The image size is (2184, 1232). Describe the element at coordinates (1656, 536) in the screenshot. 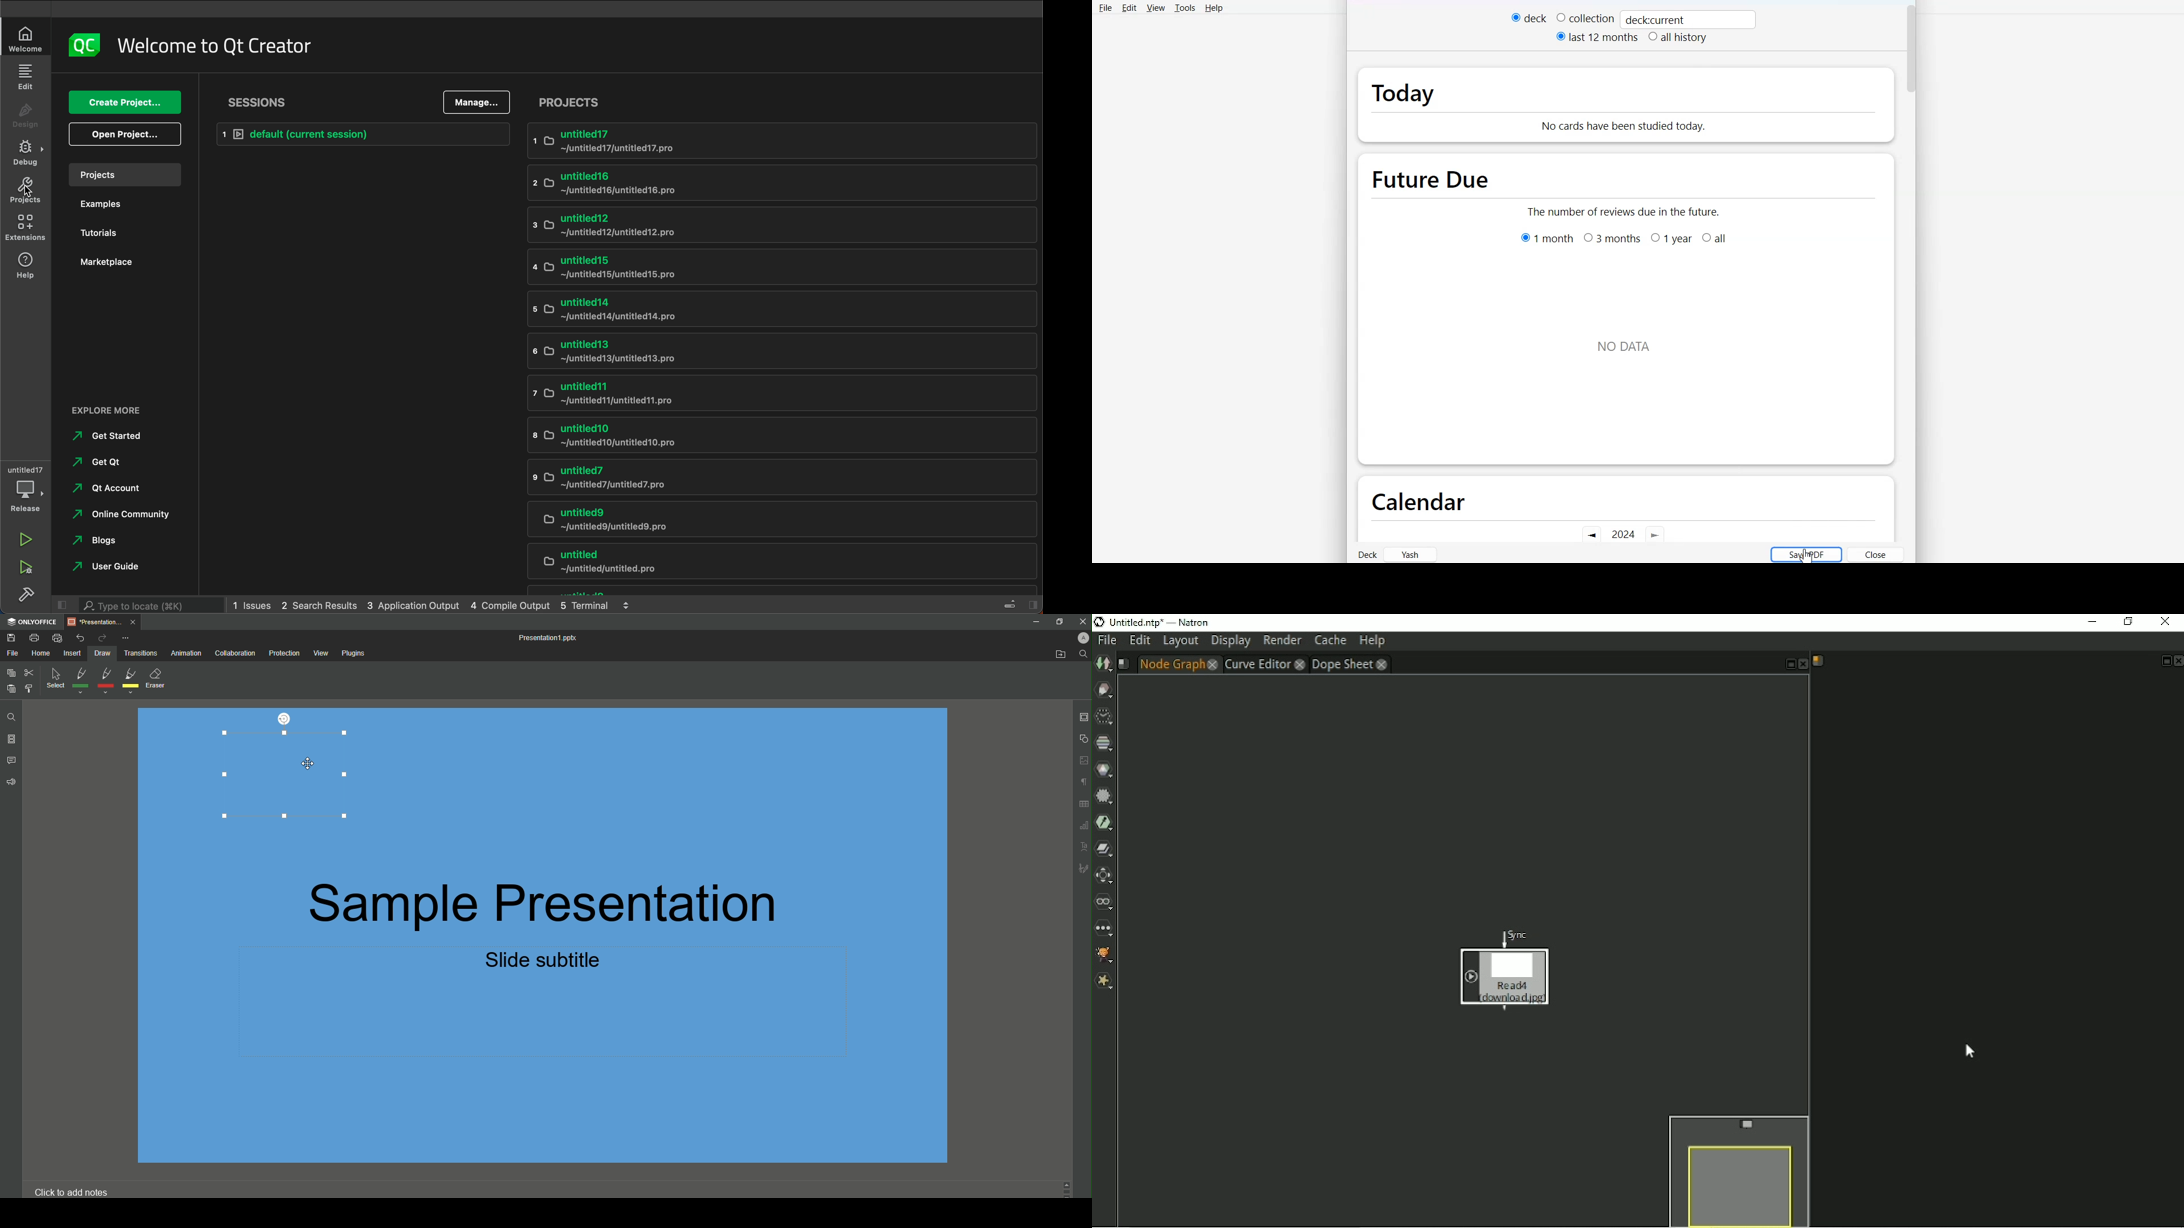

I see `Go Forward` at that location.